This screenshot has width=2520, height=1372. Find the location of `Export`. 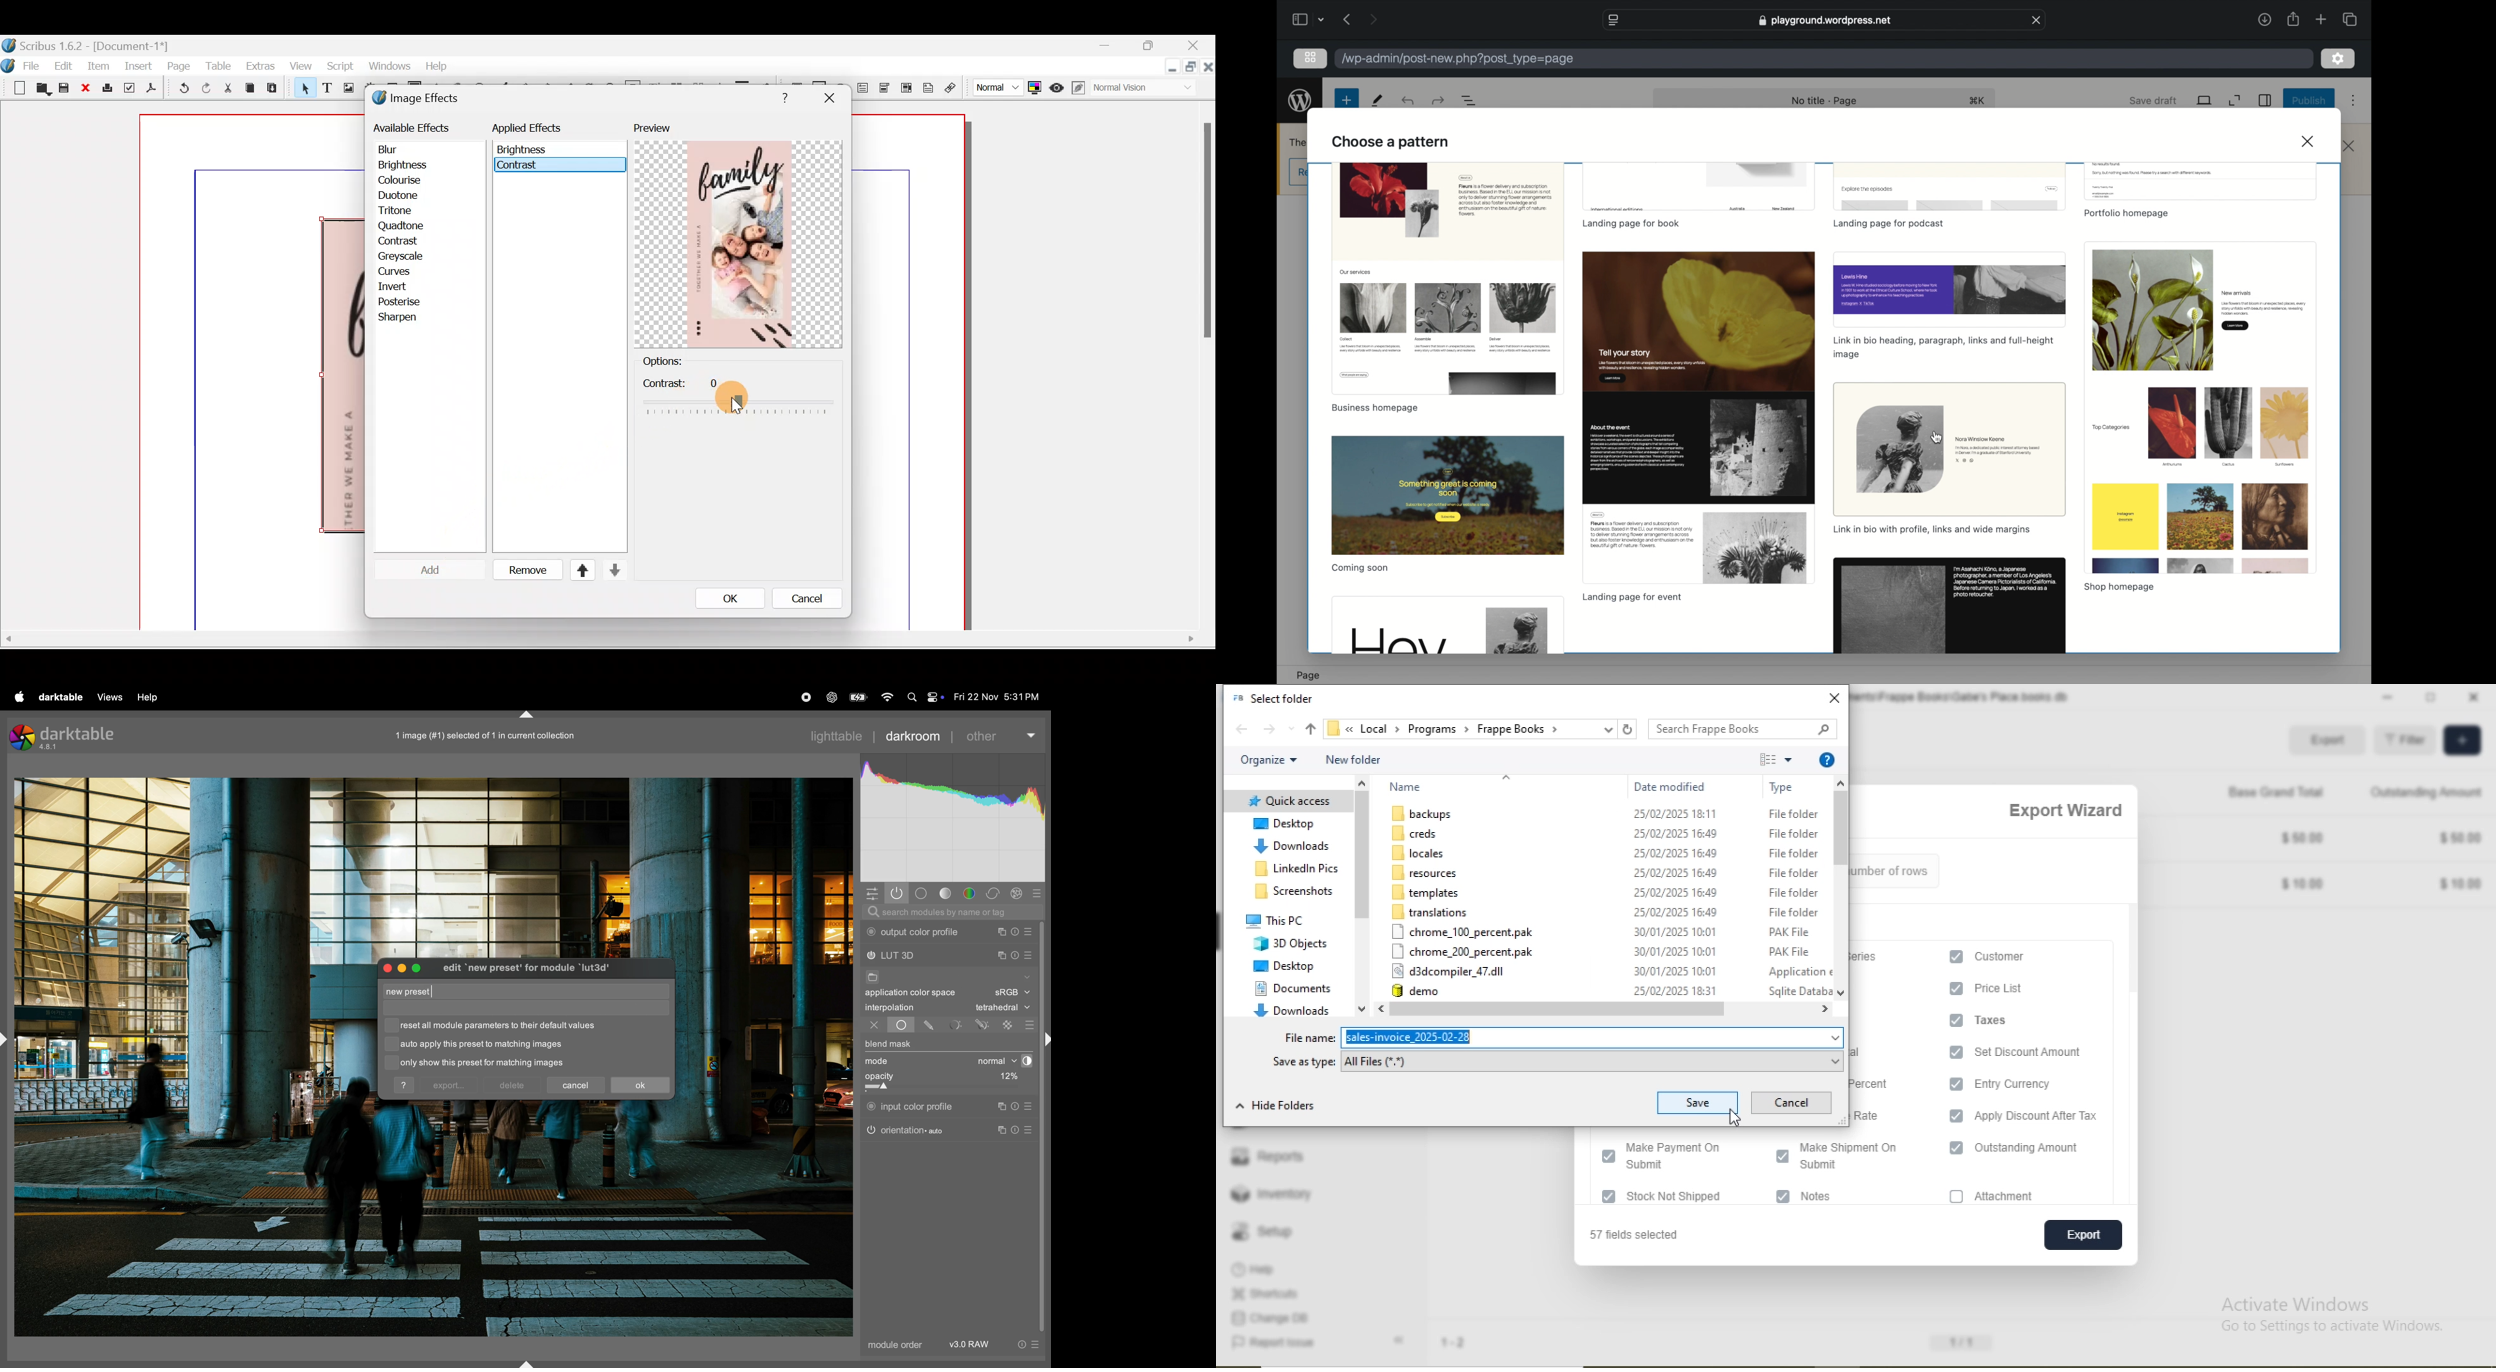

Export is located at coordinates (2332, 741).